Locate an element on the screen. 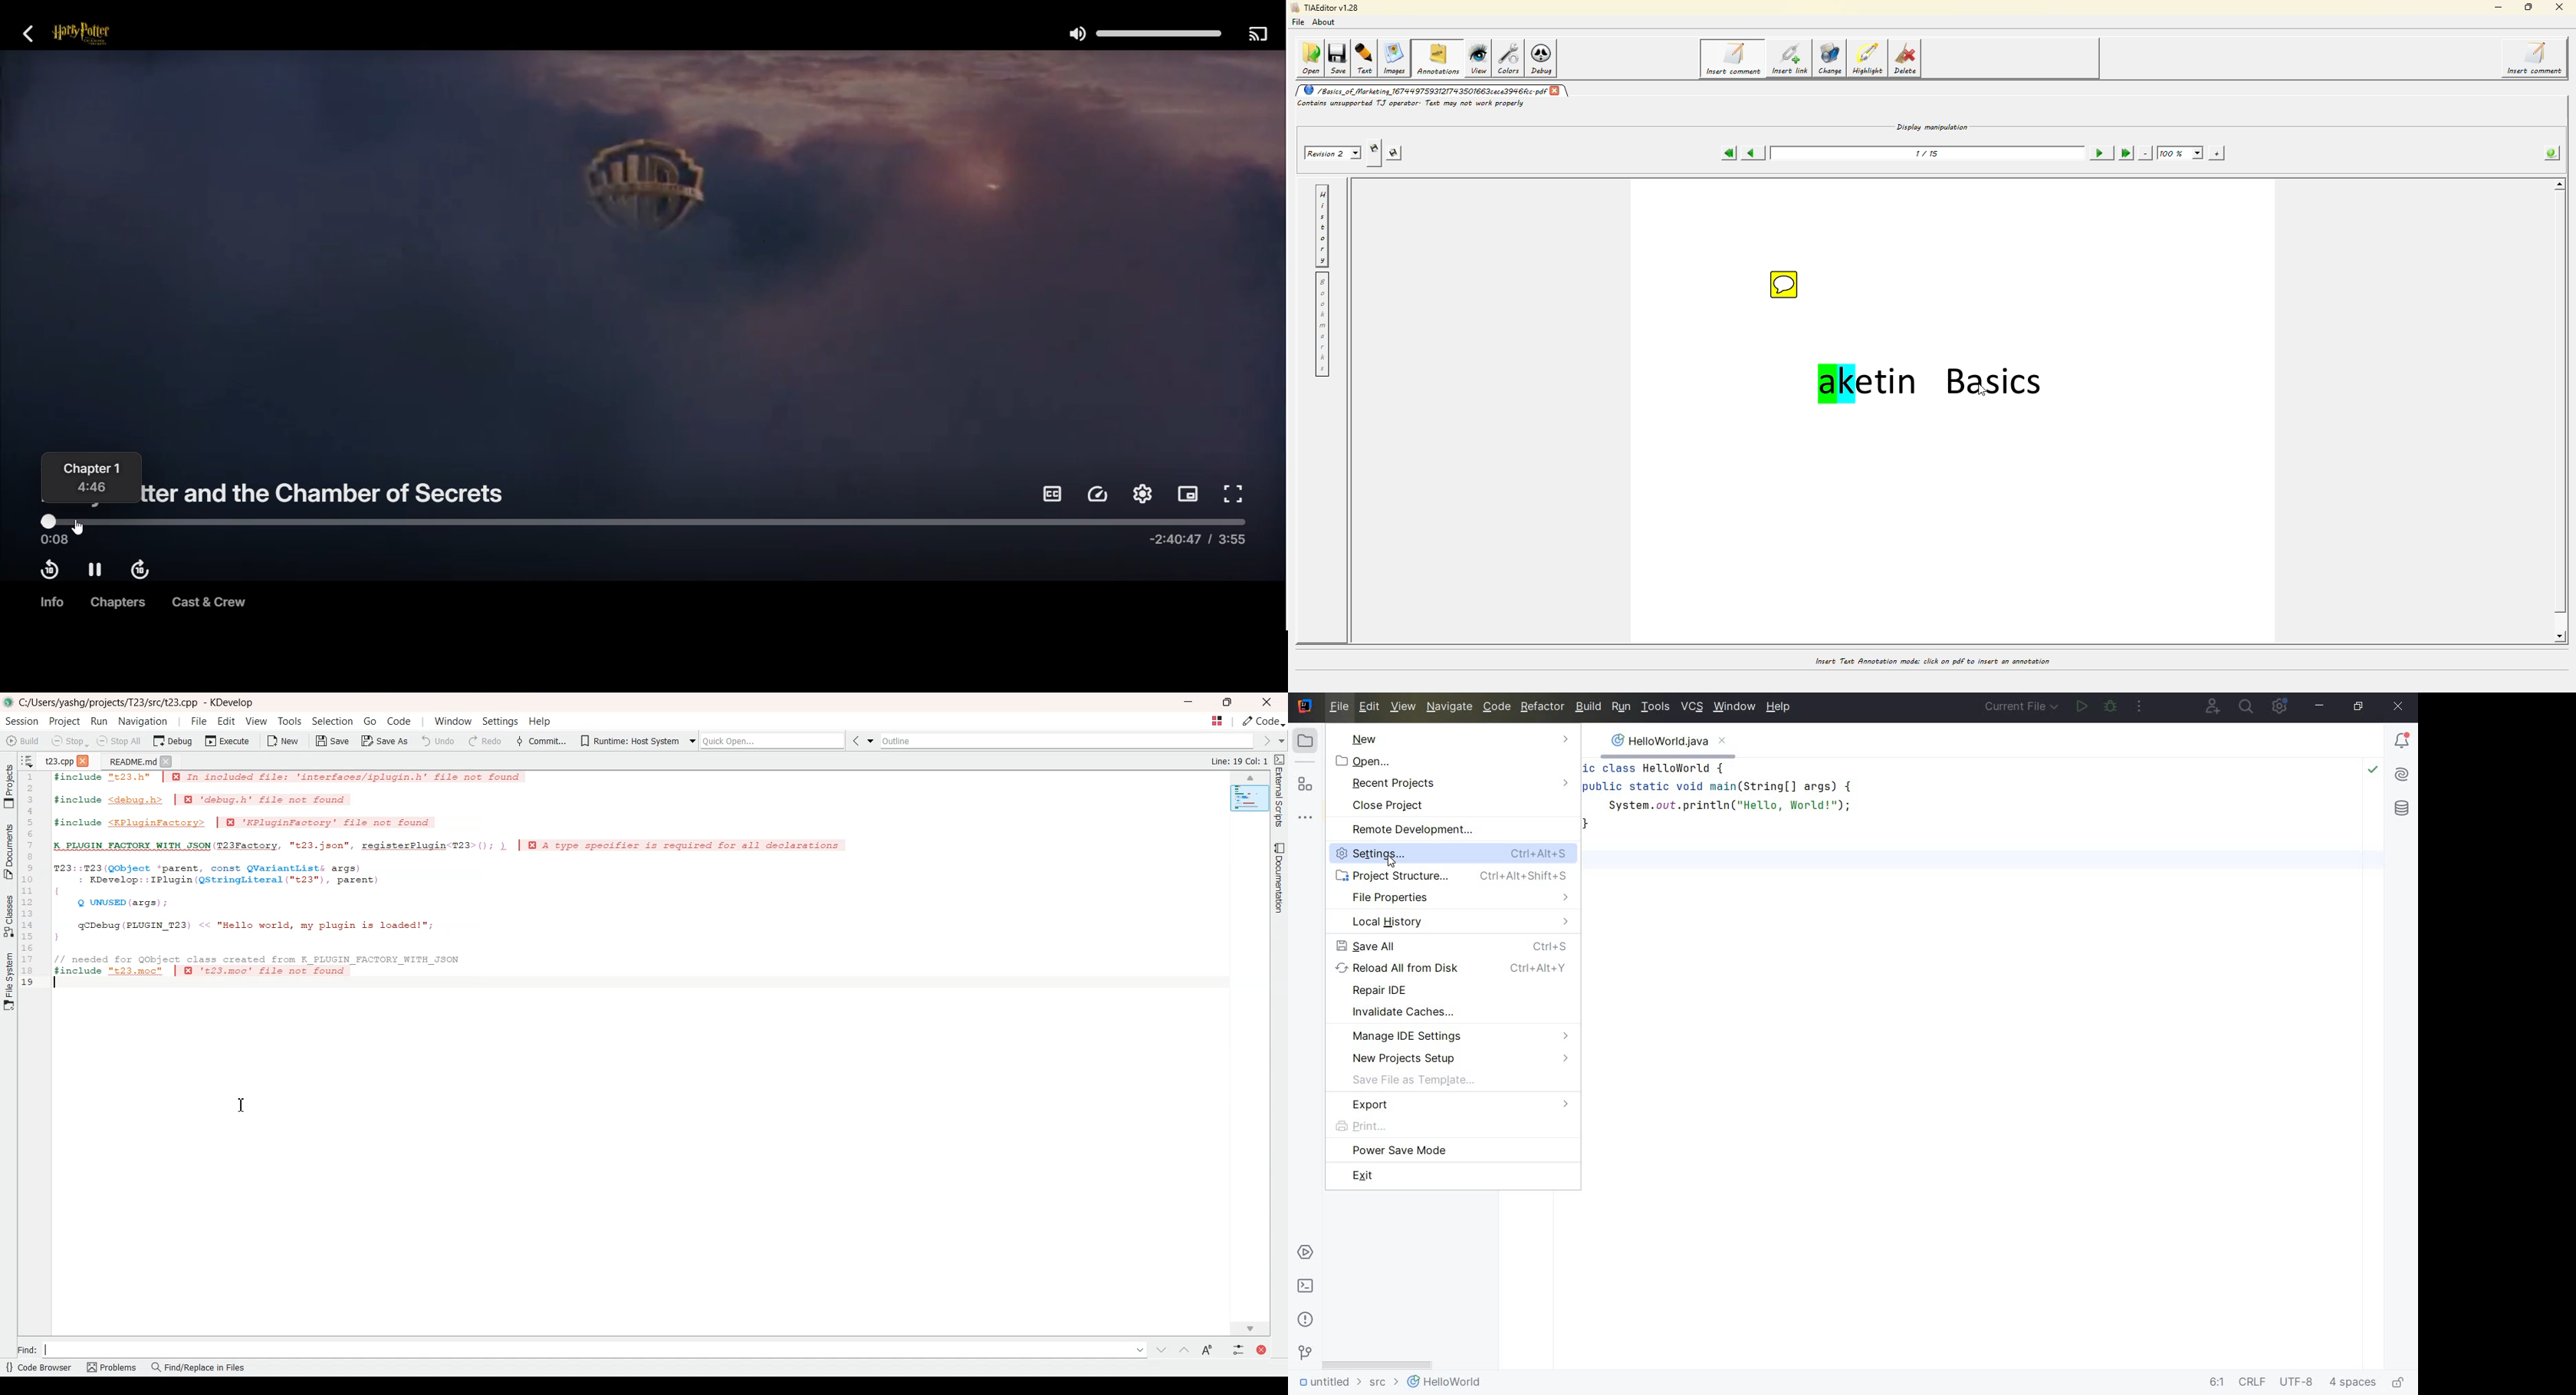 Image resolution: width=2576 pixels, height=1400 pixels. Tools is located at coordinates (288, 721).